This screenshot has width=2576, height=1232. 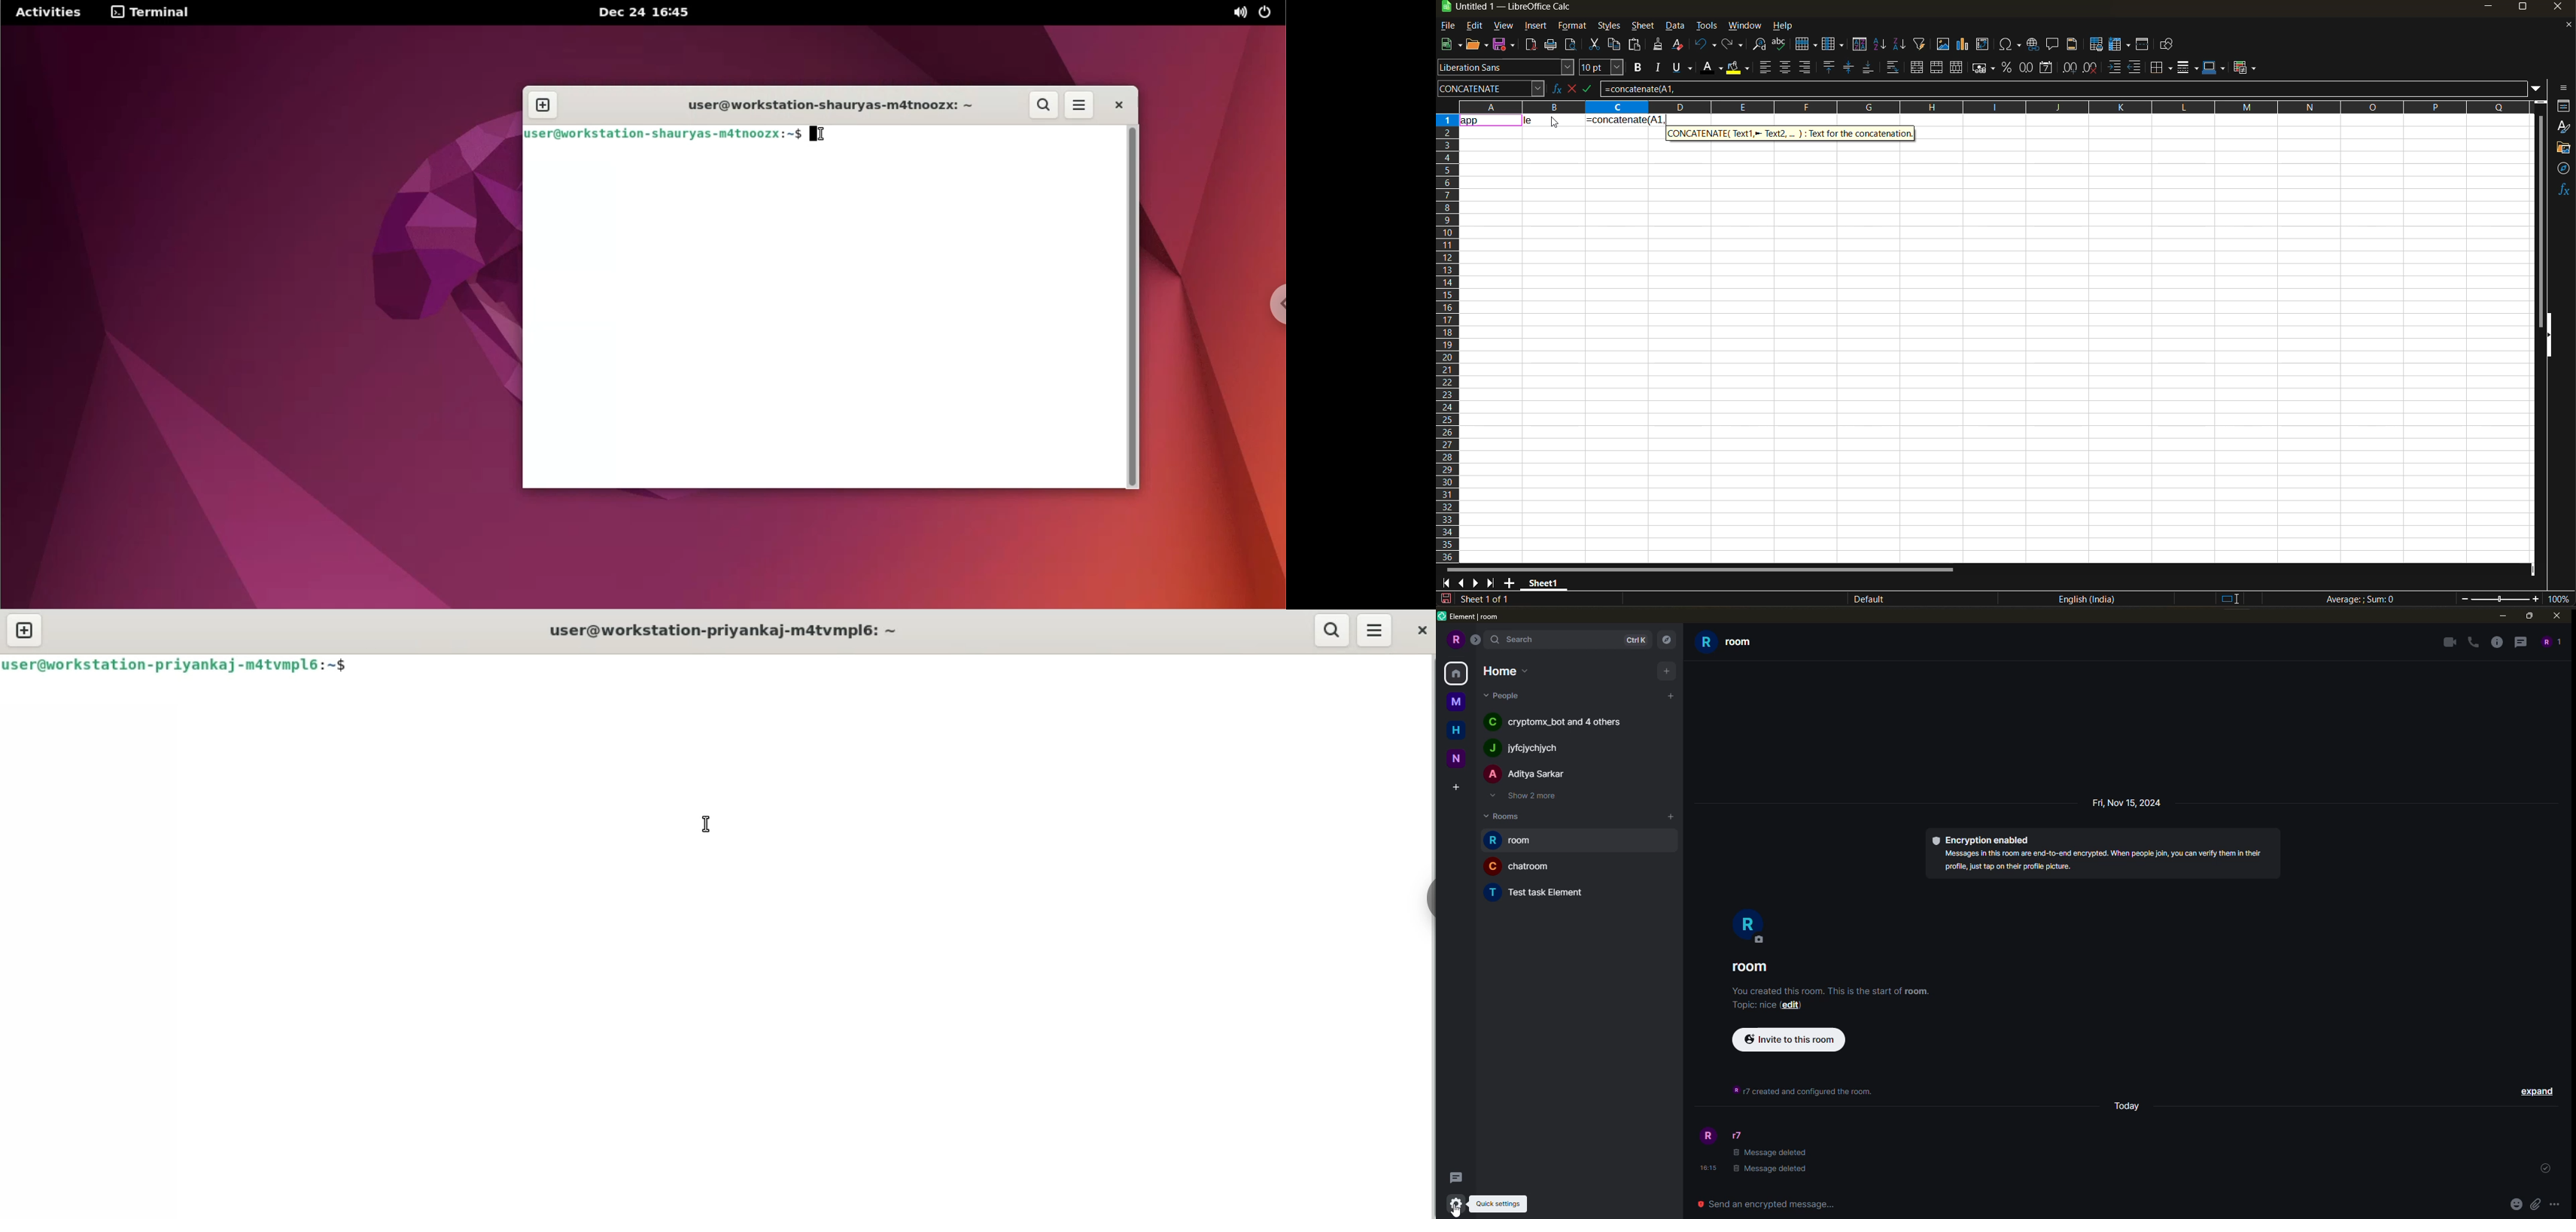 I want to click on sort descending, so click(x=1899, y=44).